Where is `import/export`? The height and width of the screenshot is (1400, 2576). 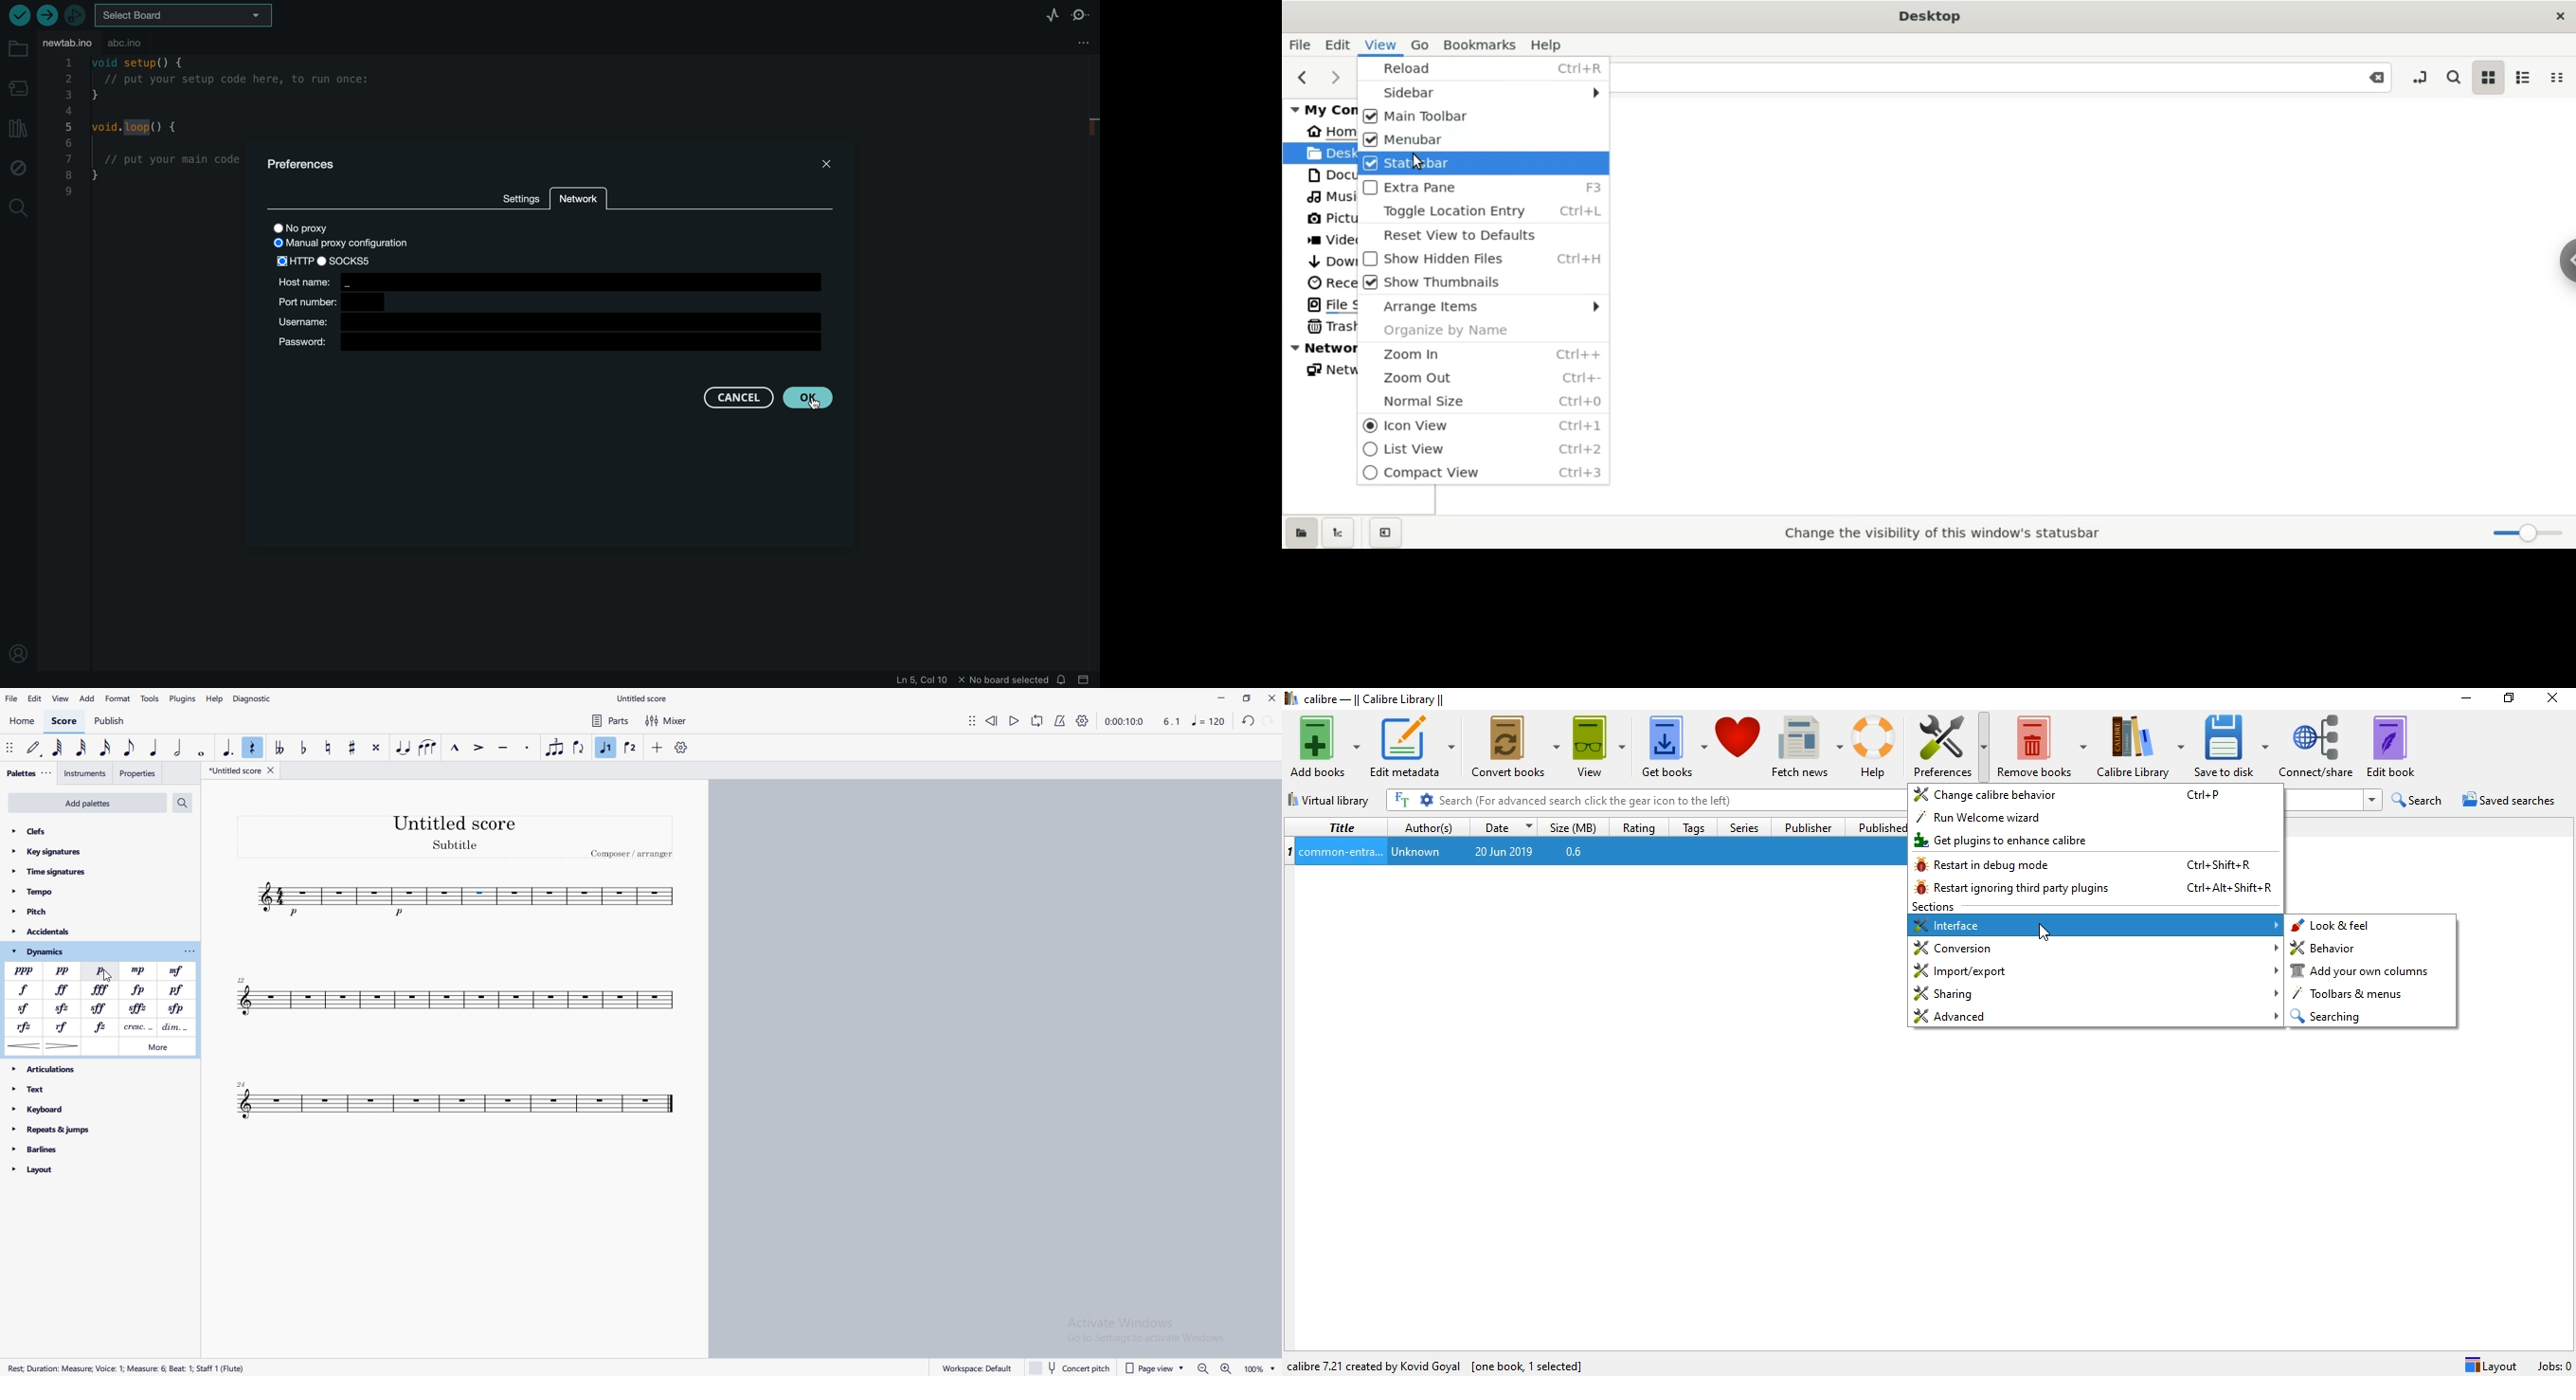 import/export is located at coordinates (2096, 970).